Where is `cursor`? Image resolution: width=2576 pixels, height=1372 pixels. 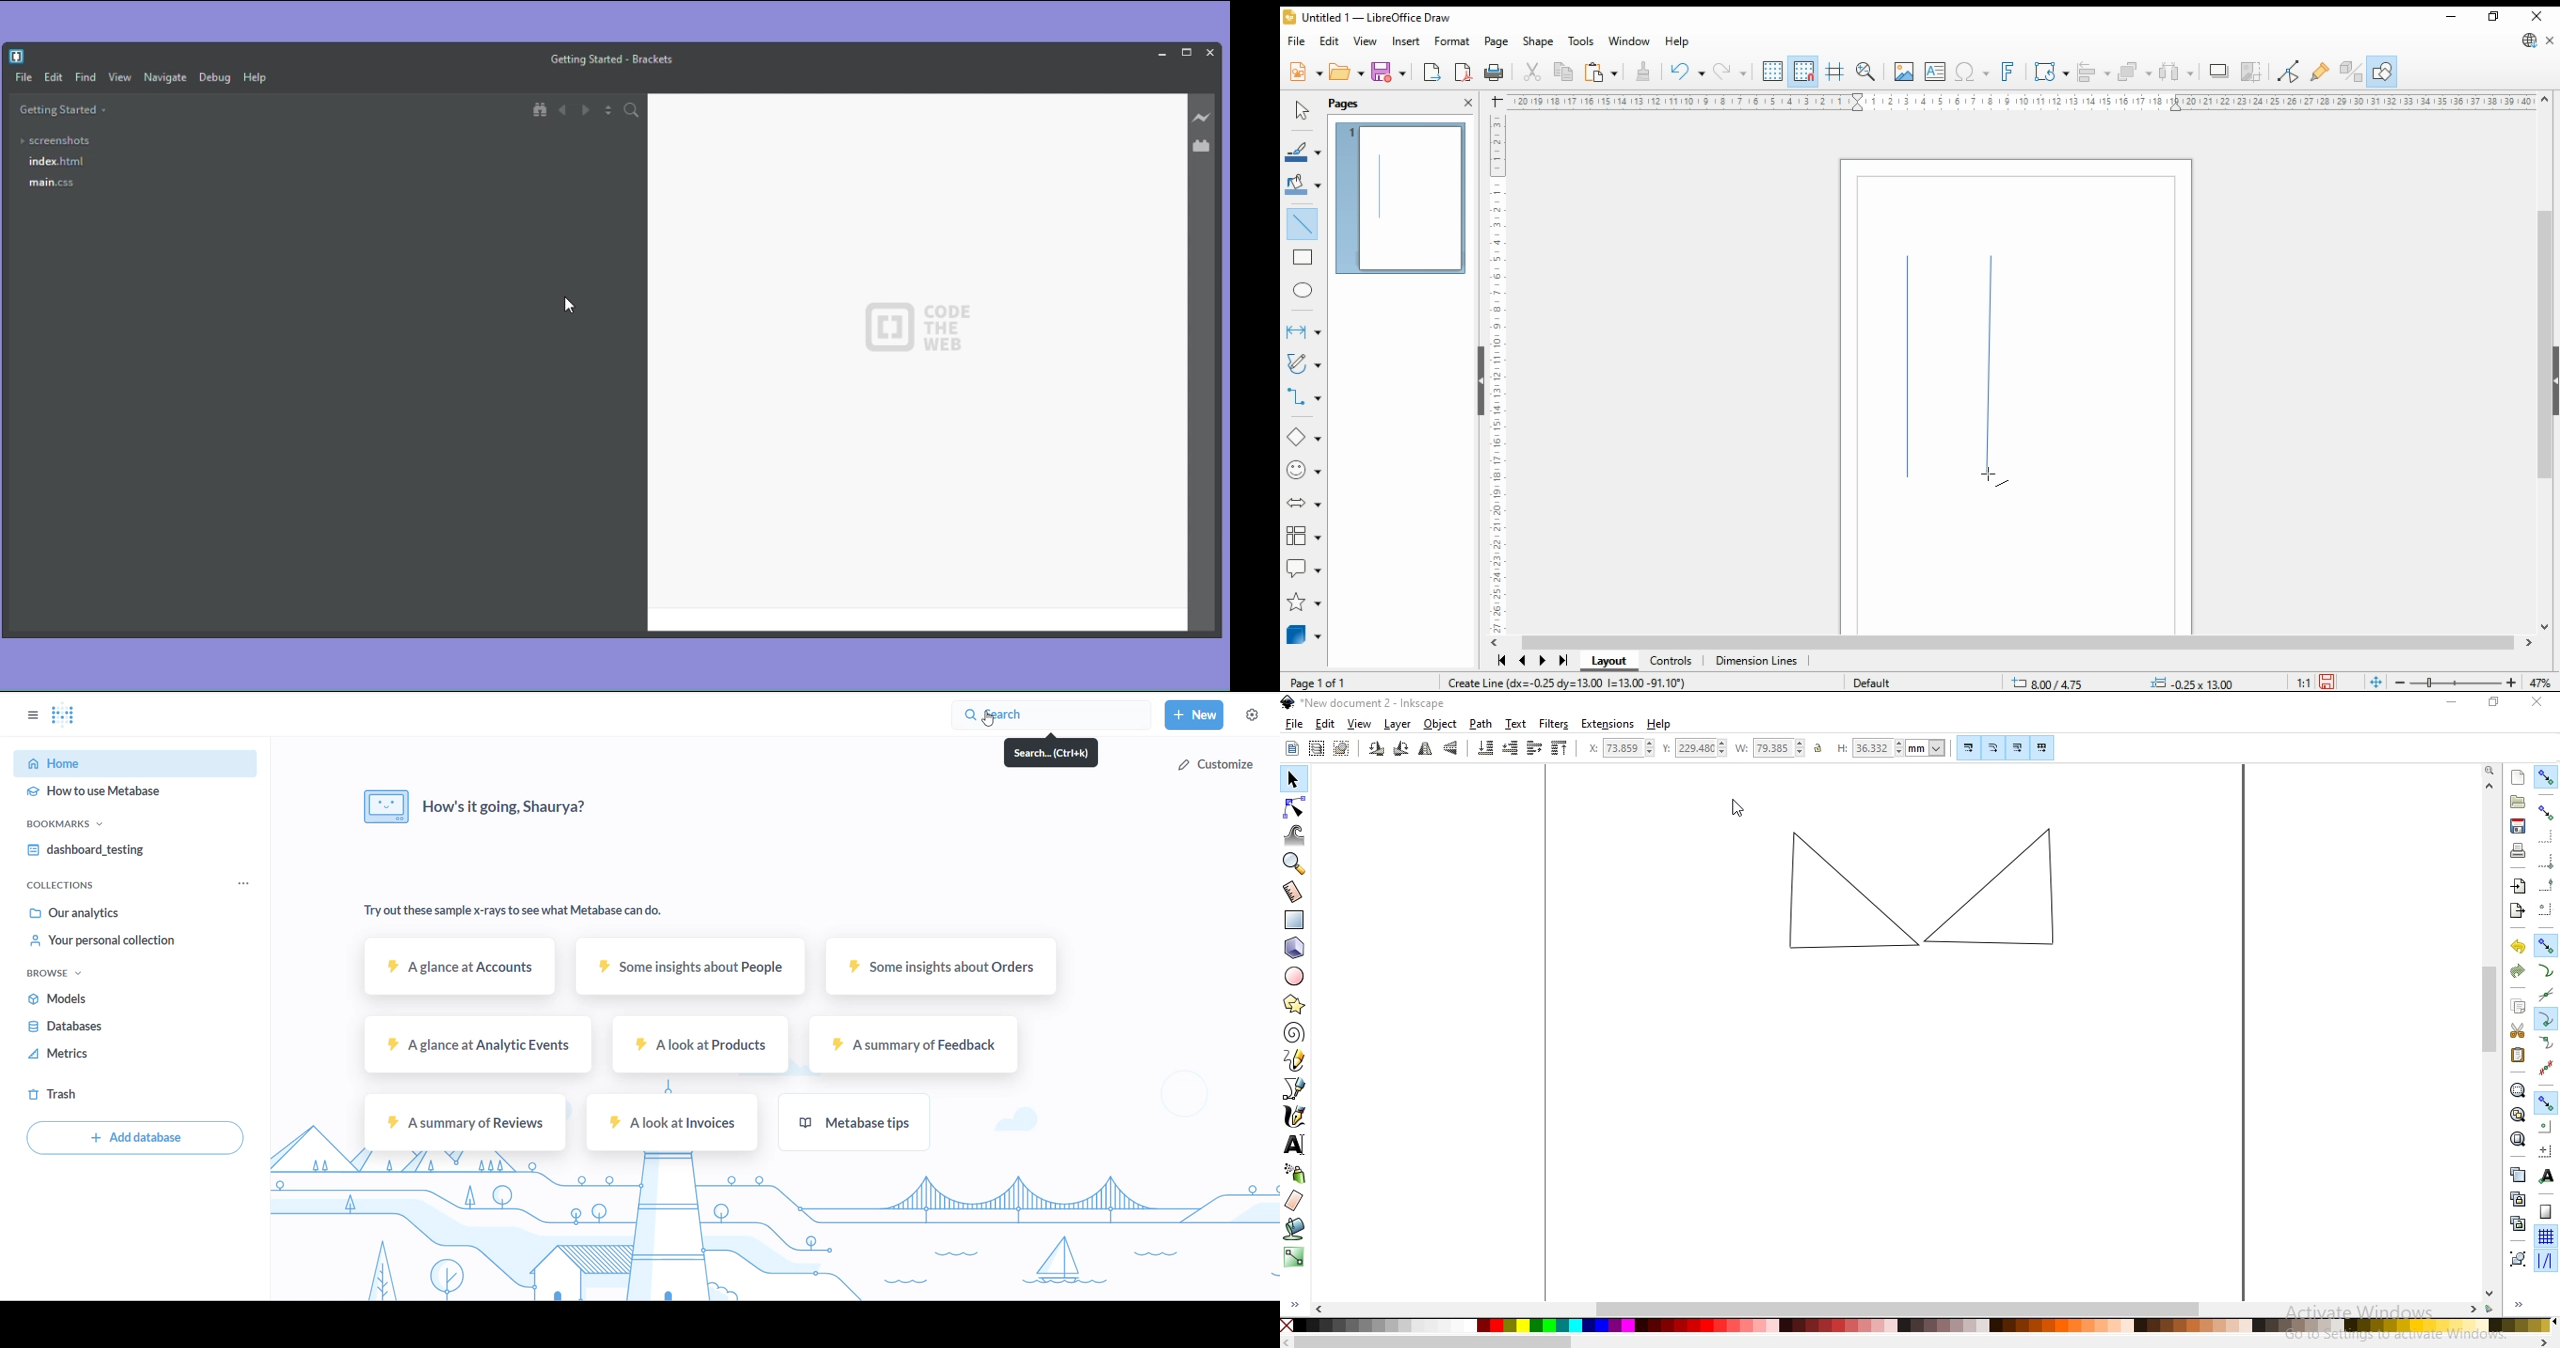
cursor is located at coordinates (1738, 808).